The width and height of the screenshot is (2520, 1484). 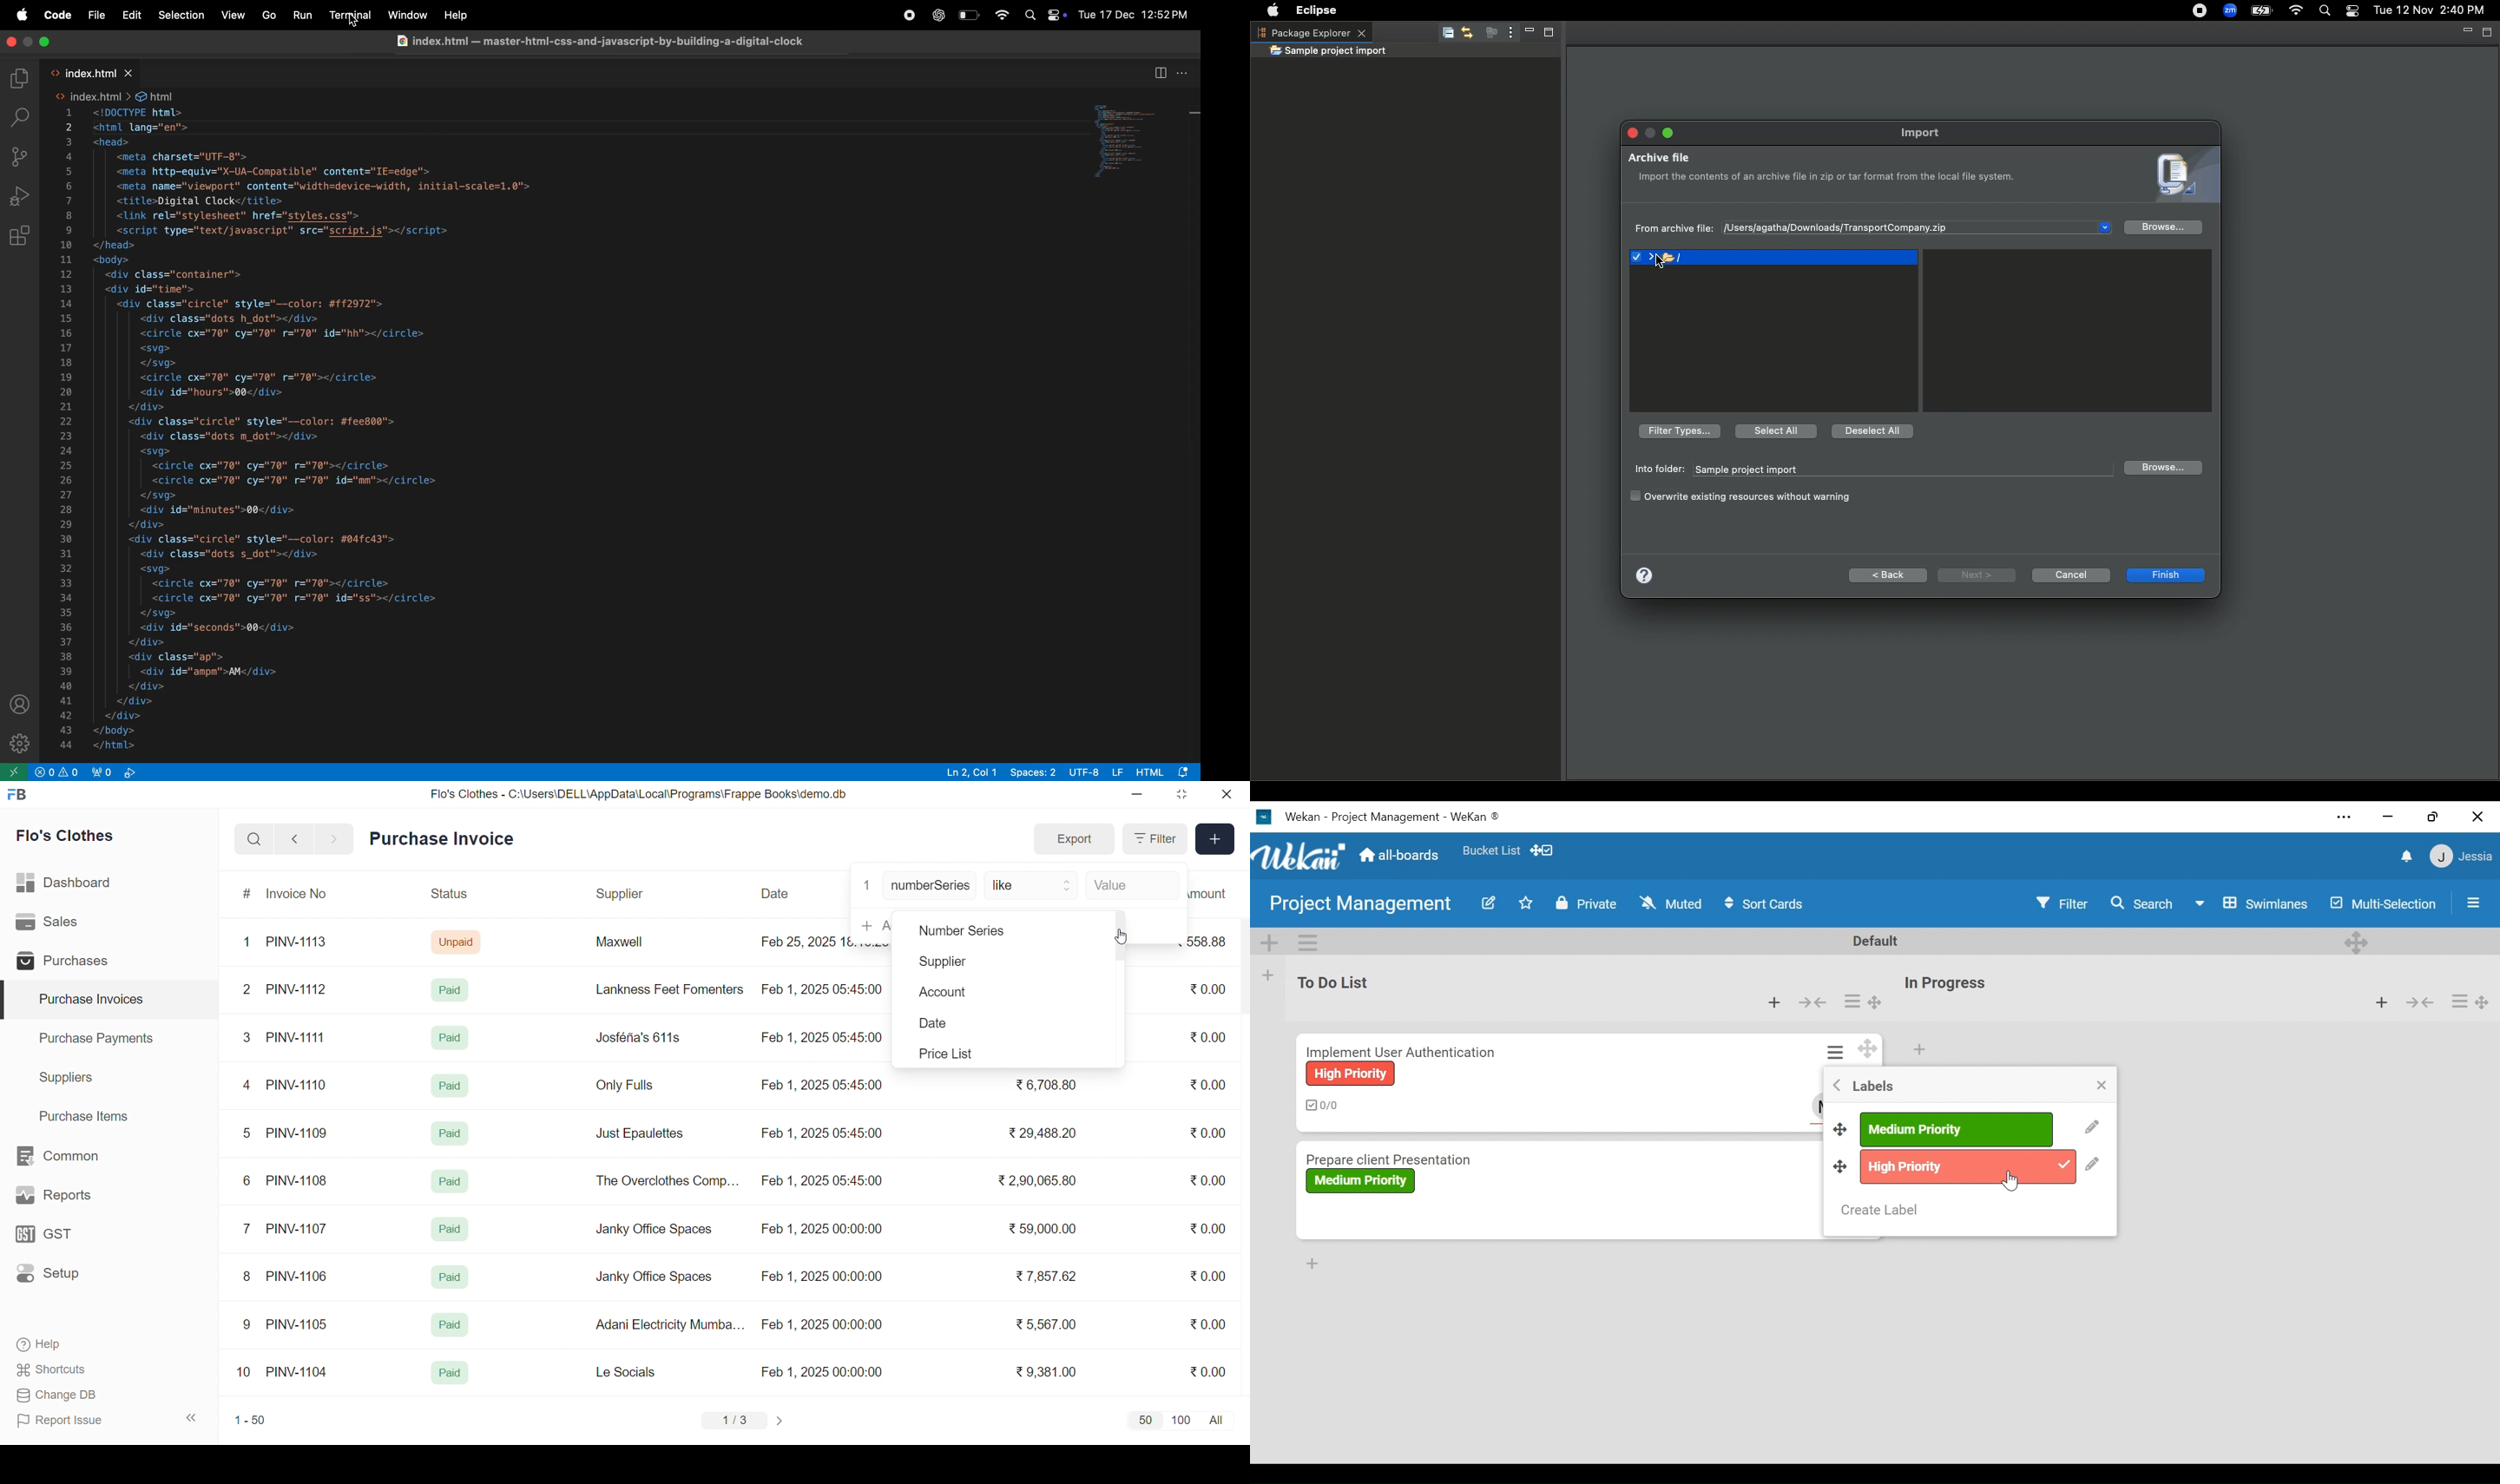 What do you see at coordinates (249, 1086) in the screenshot?
I see `4` at bounding box center [249, 1086].